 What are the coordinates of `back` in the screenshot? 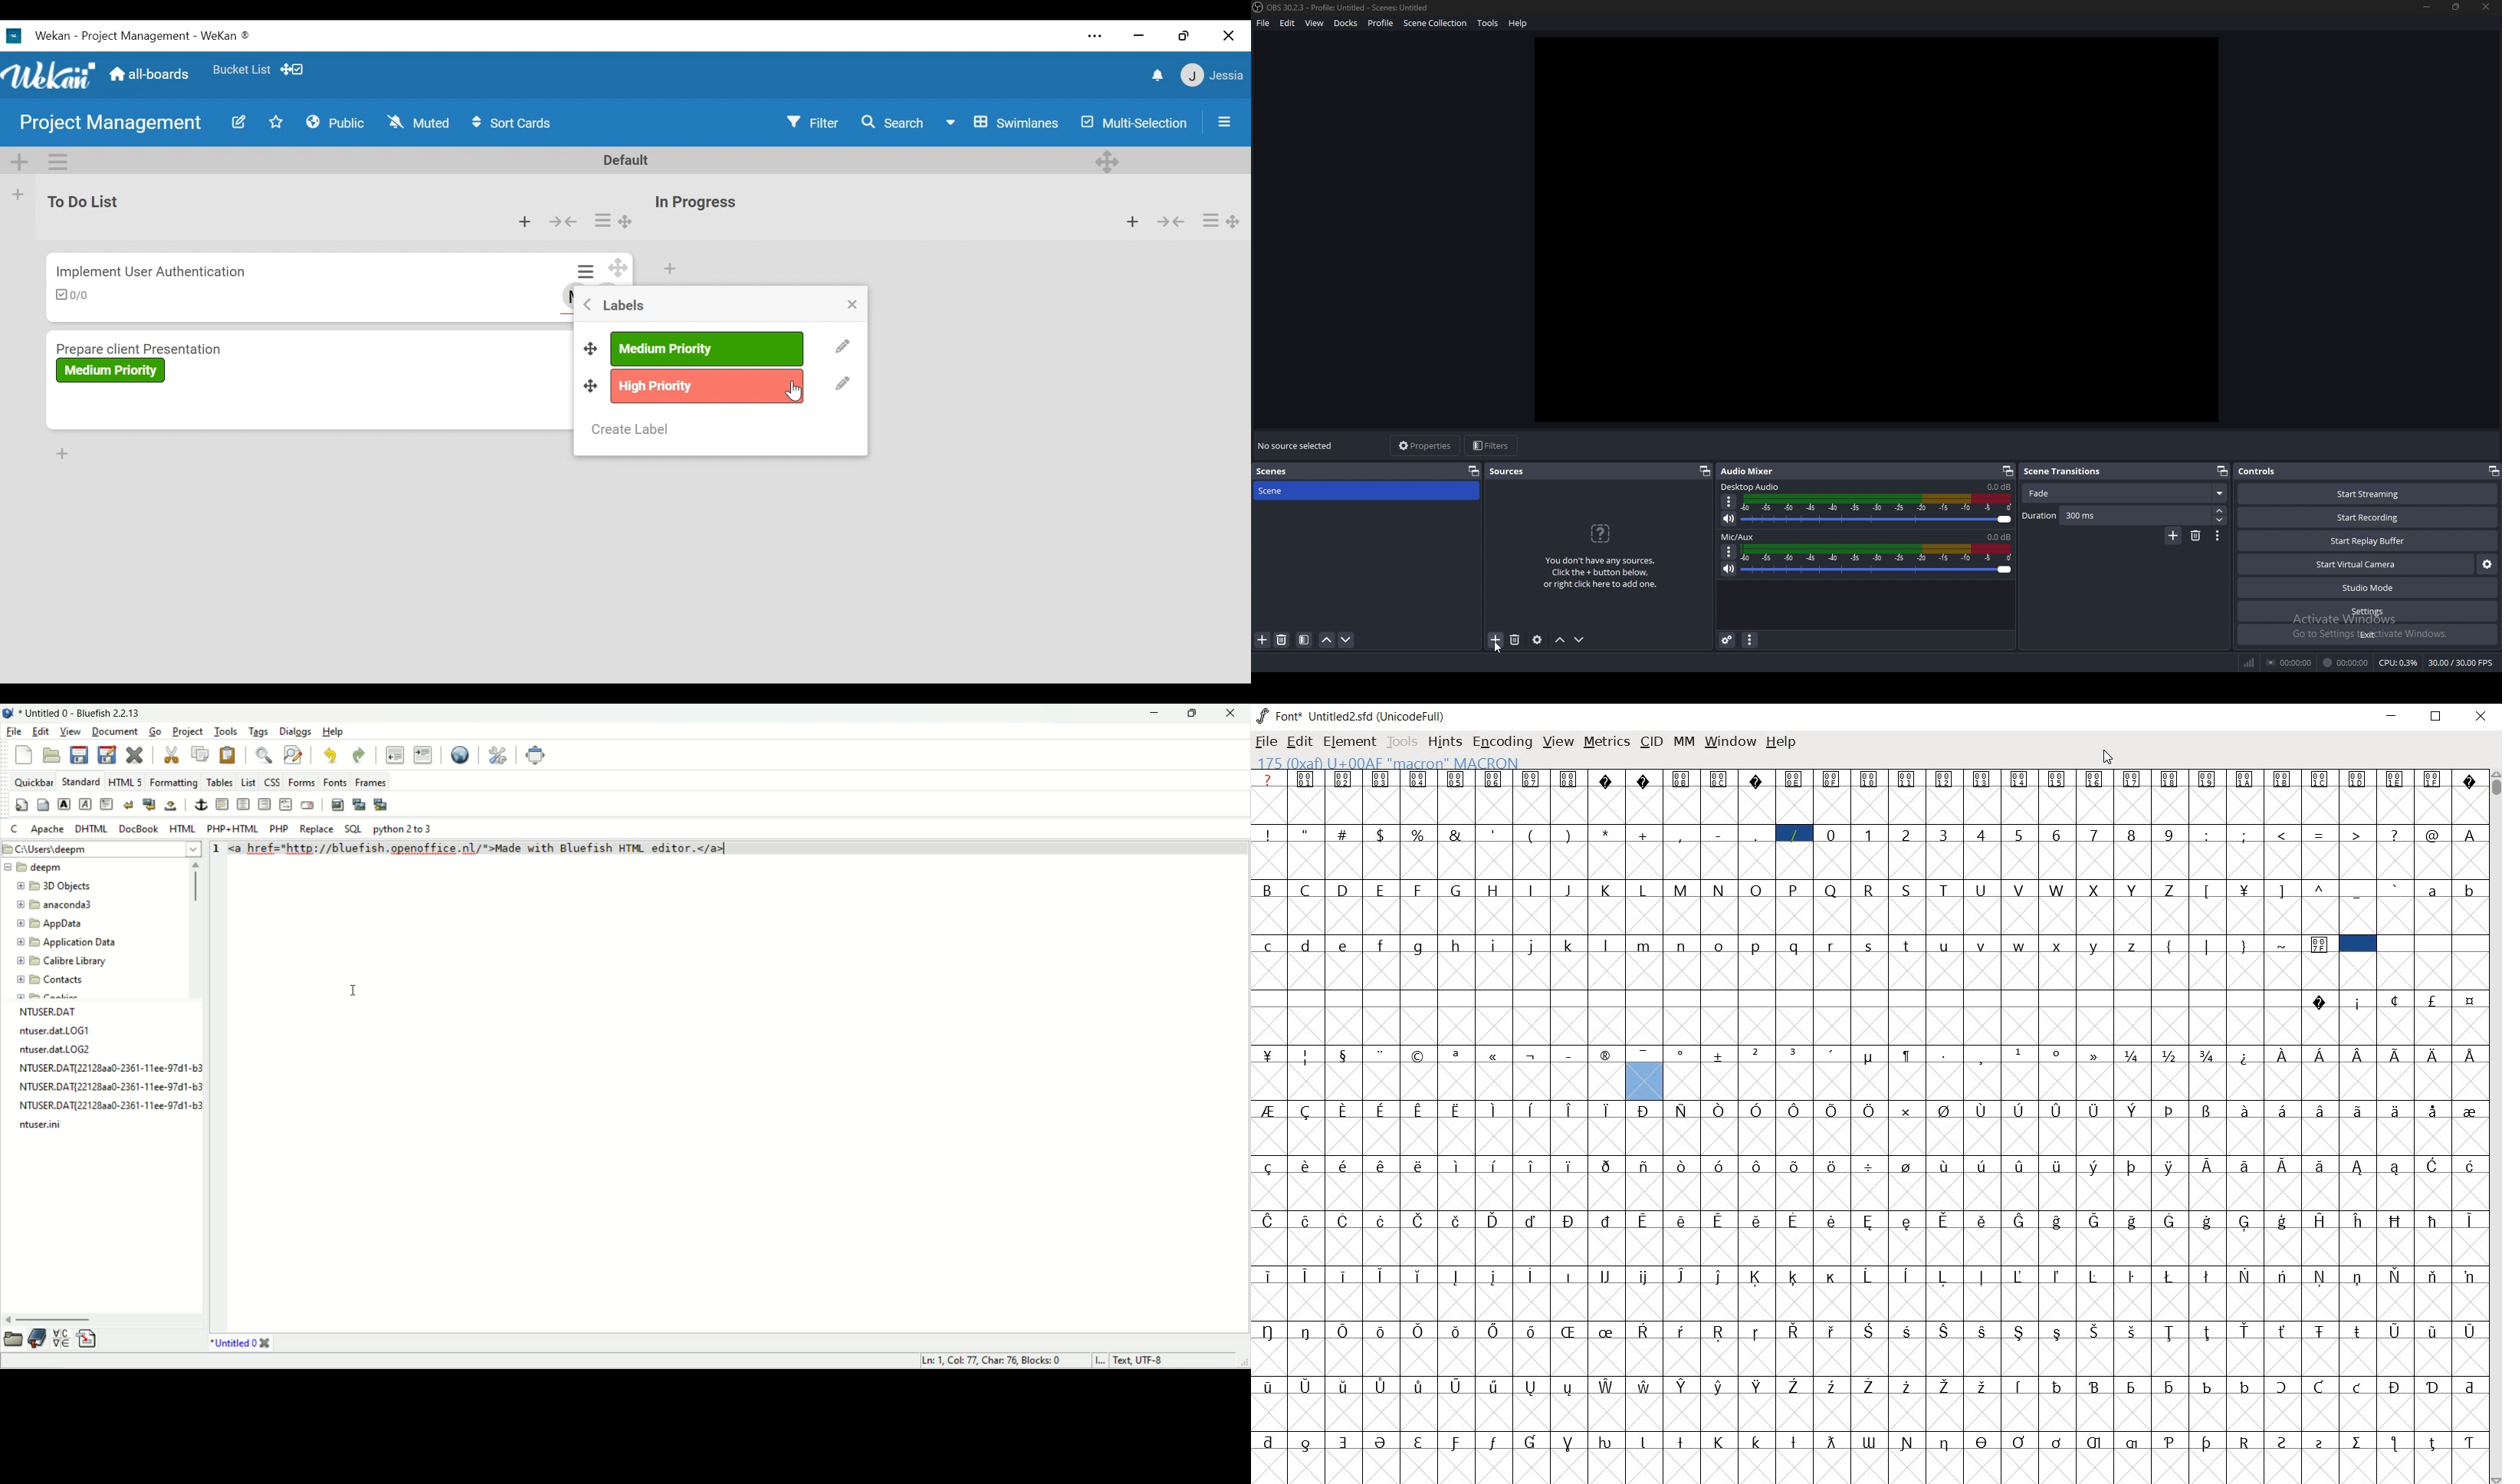 It's located at (584, 307).